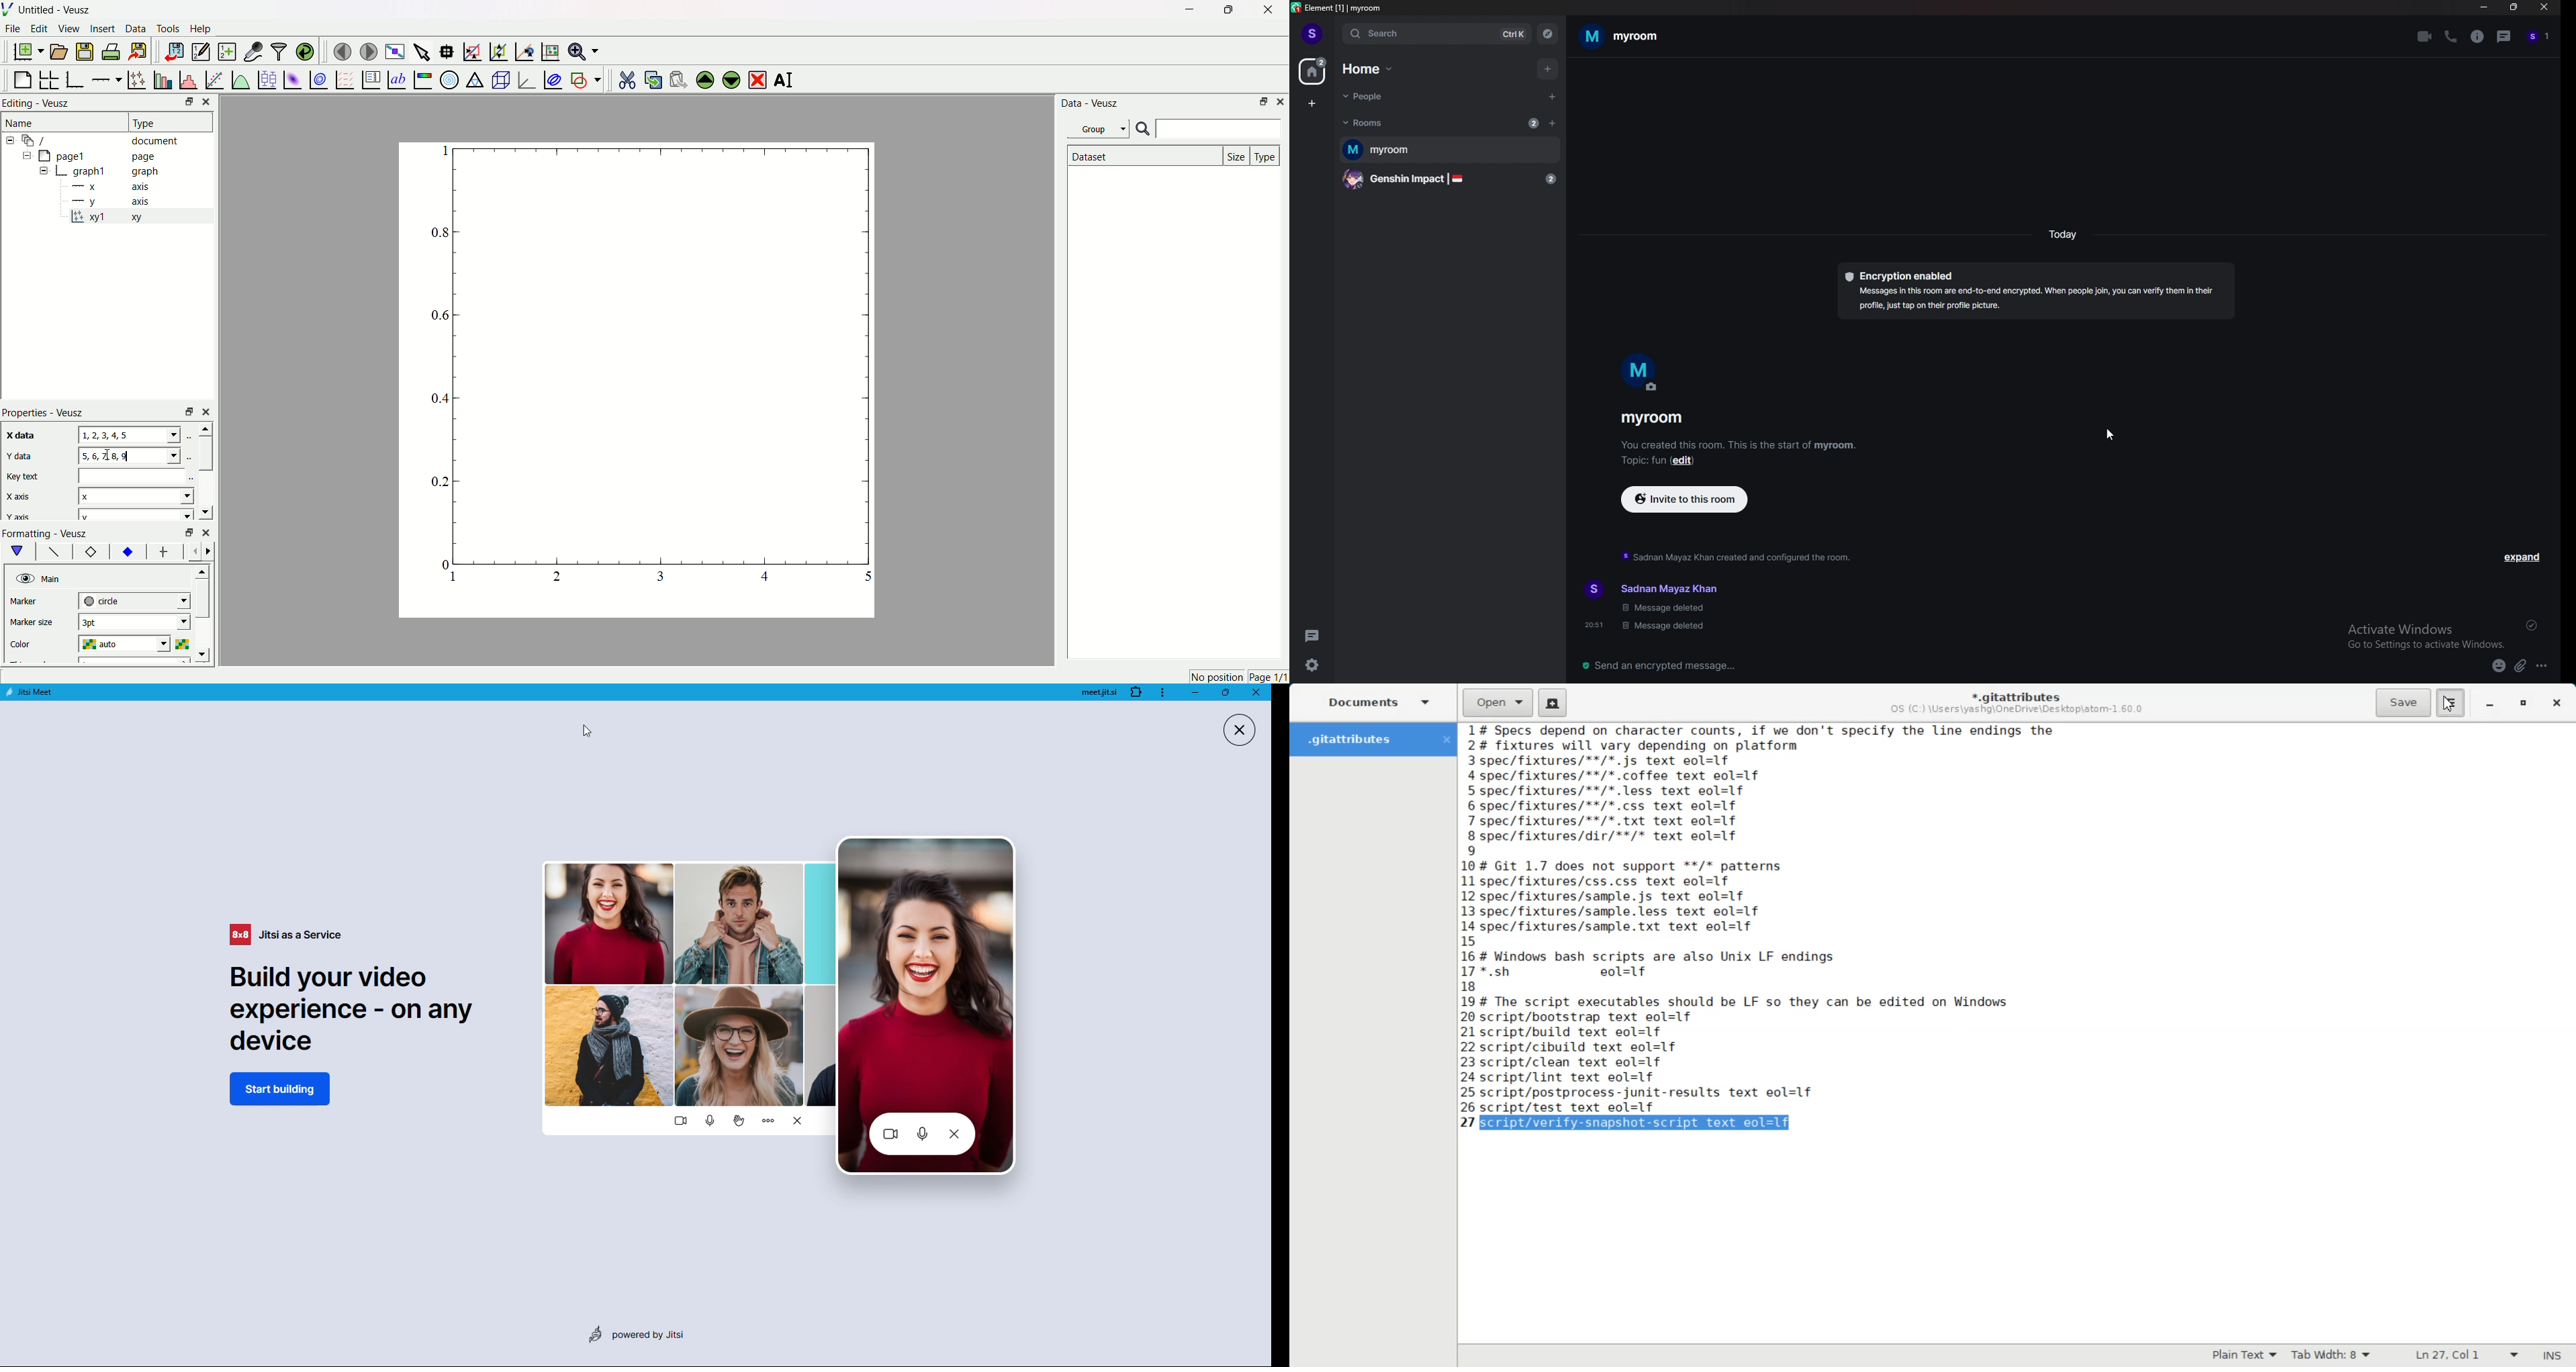 The width and height of the screenshot is (2576, 1372). I want to click on element [1] | myroom, so click(1338, 8).